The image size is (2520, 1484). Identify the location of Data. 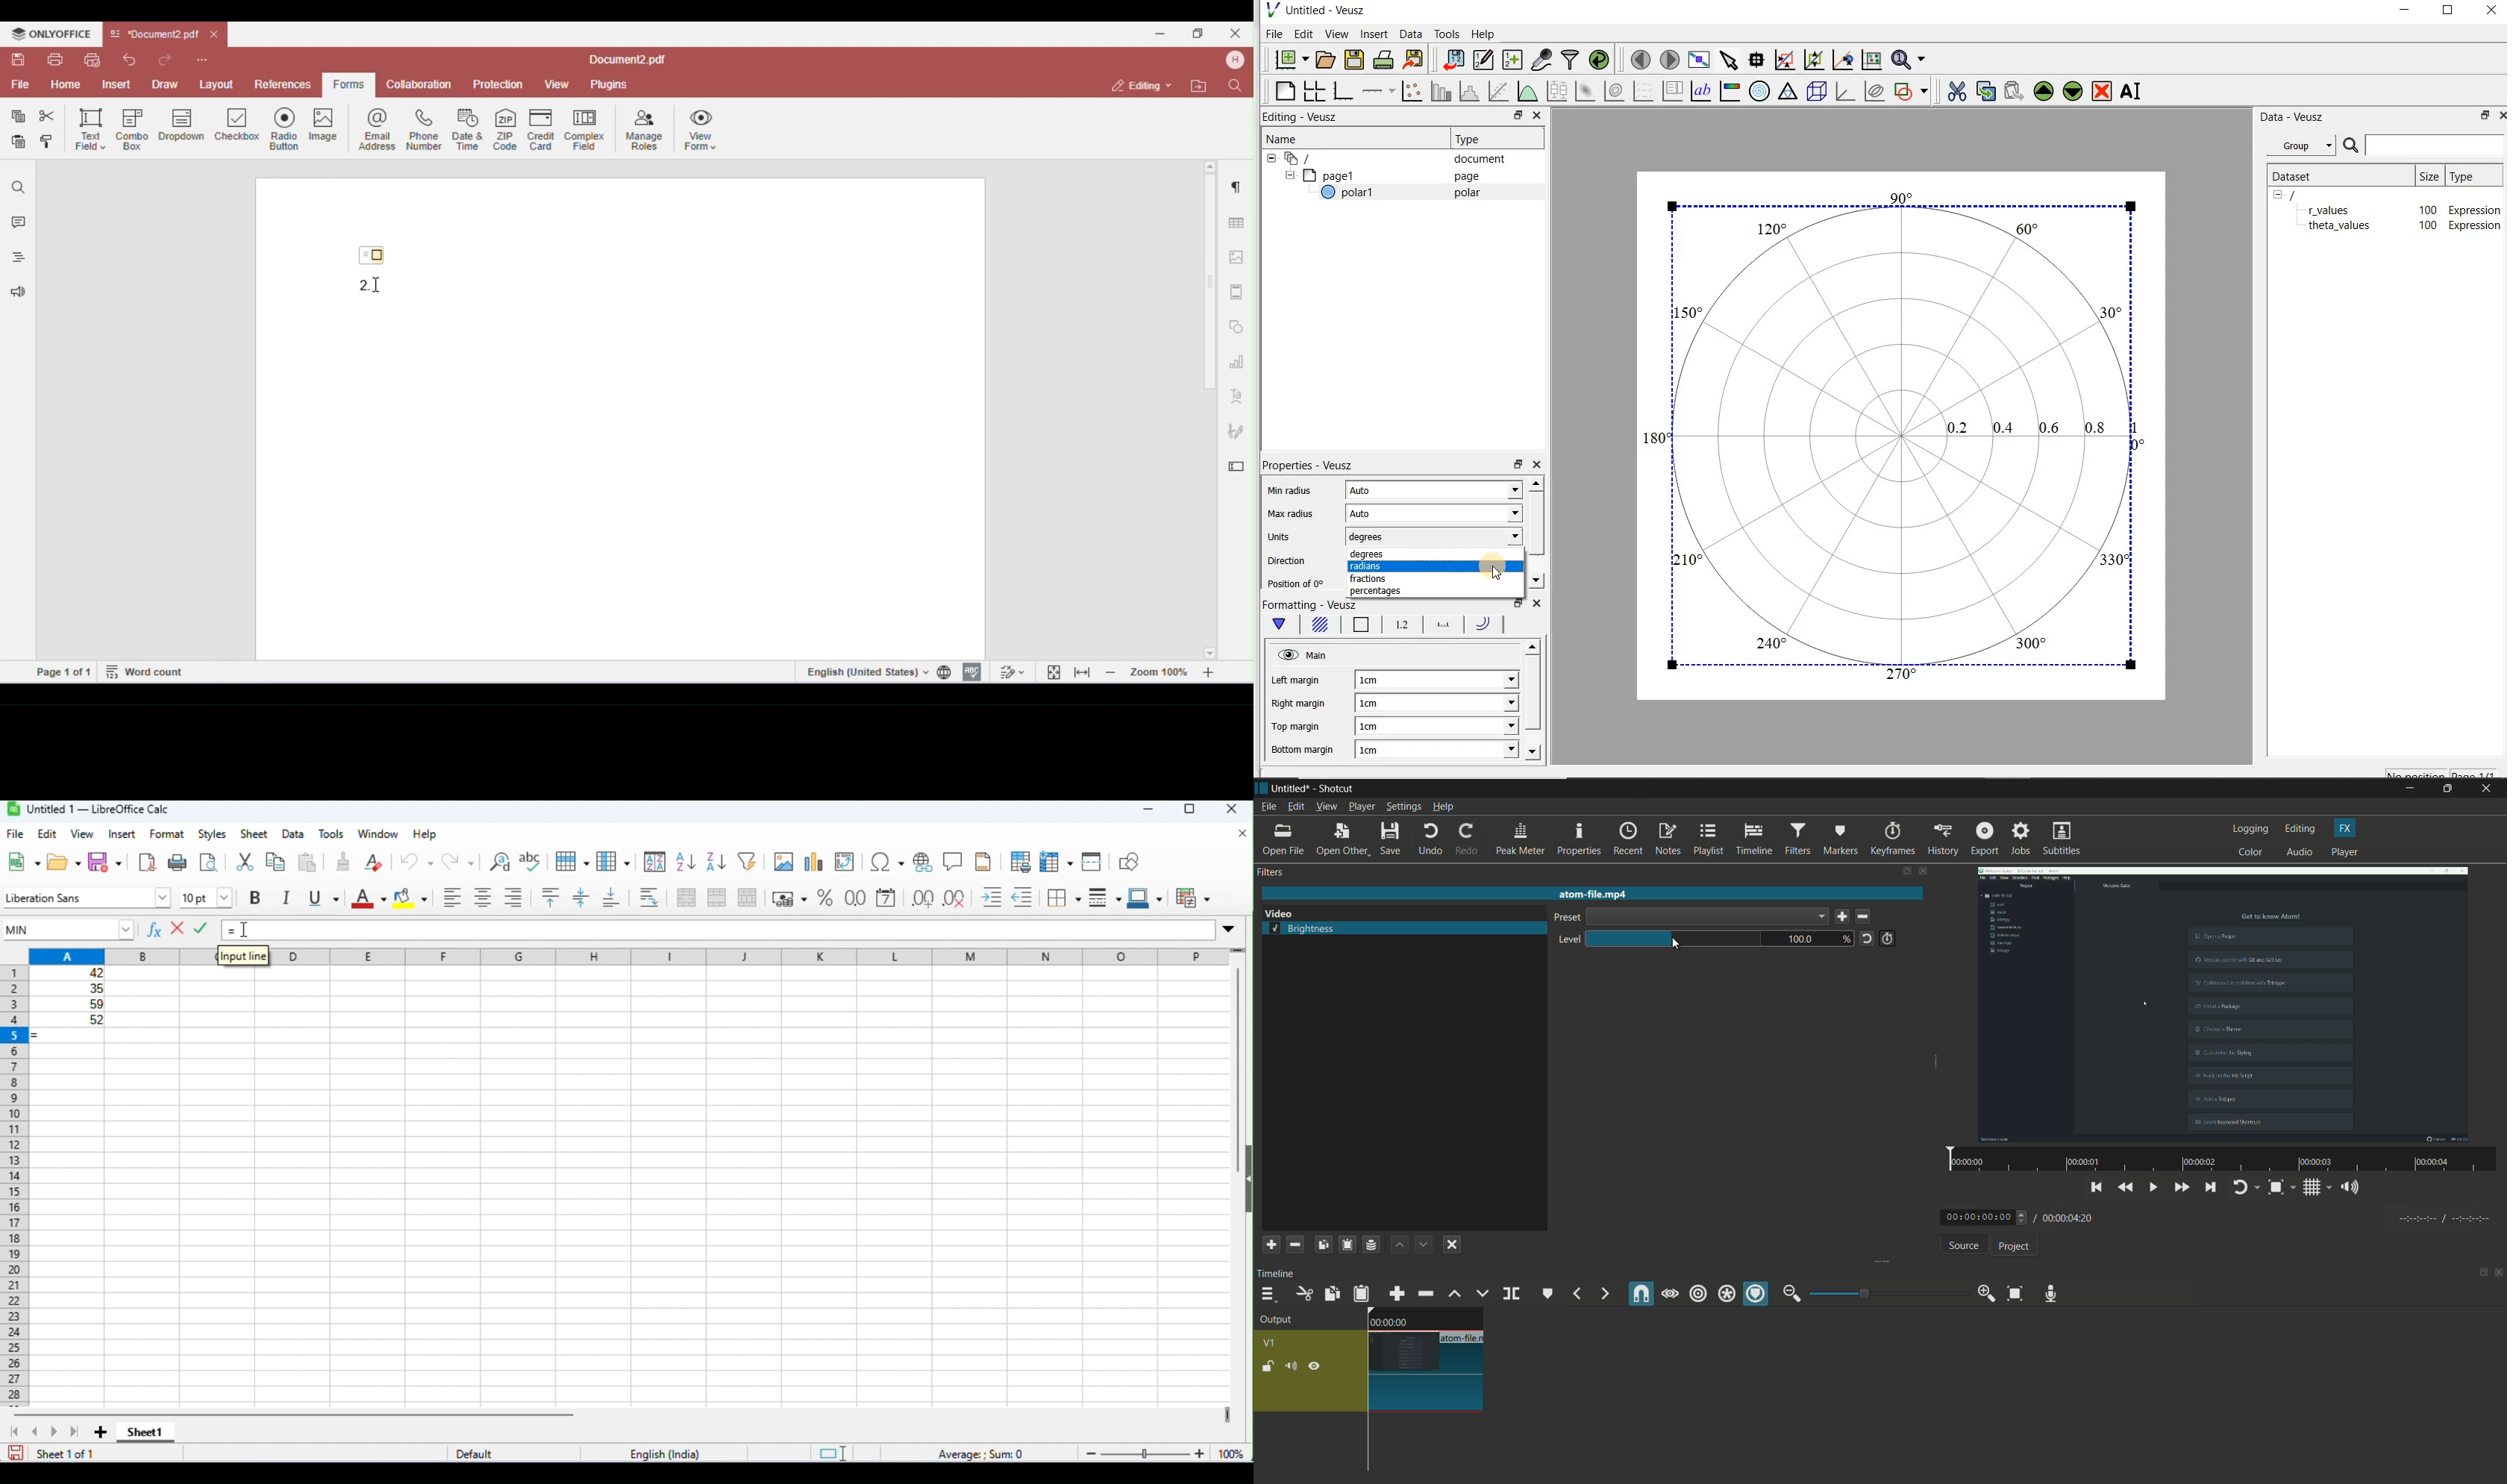
(1412, 34).